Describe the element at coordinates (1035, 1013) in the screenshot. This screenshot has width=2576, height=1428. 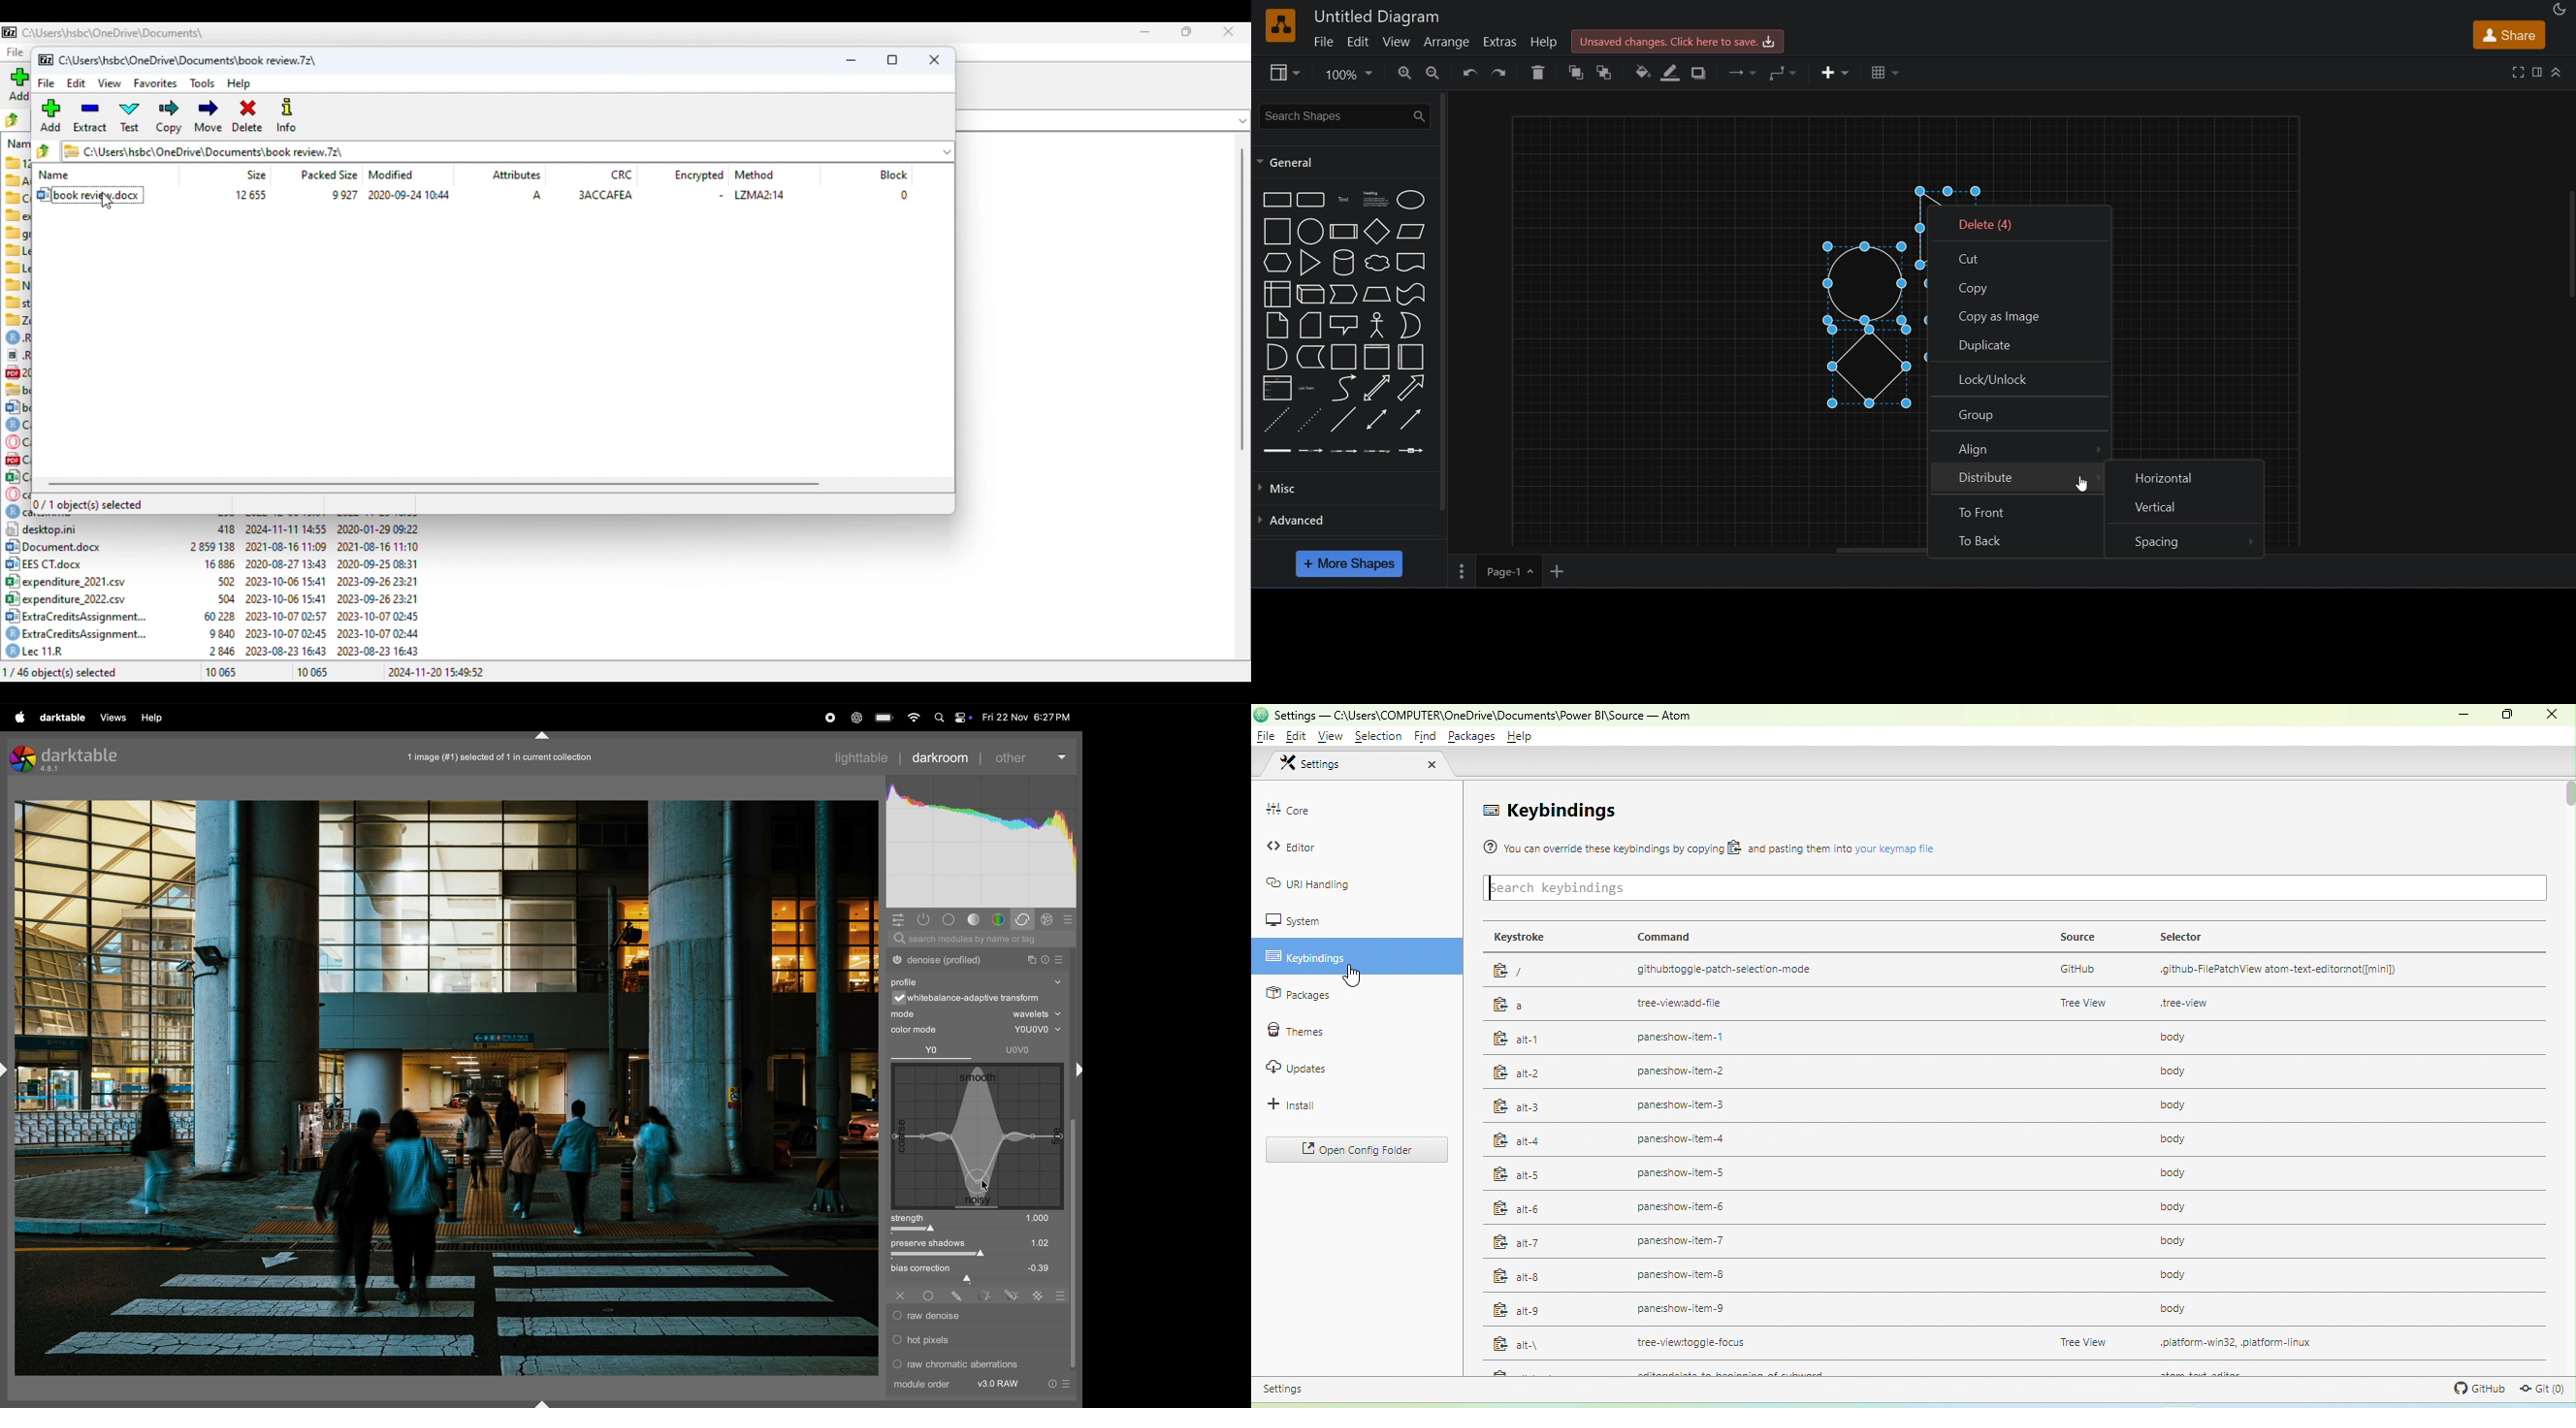
I see `wavelets` at that location.